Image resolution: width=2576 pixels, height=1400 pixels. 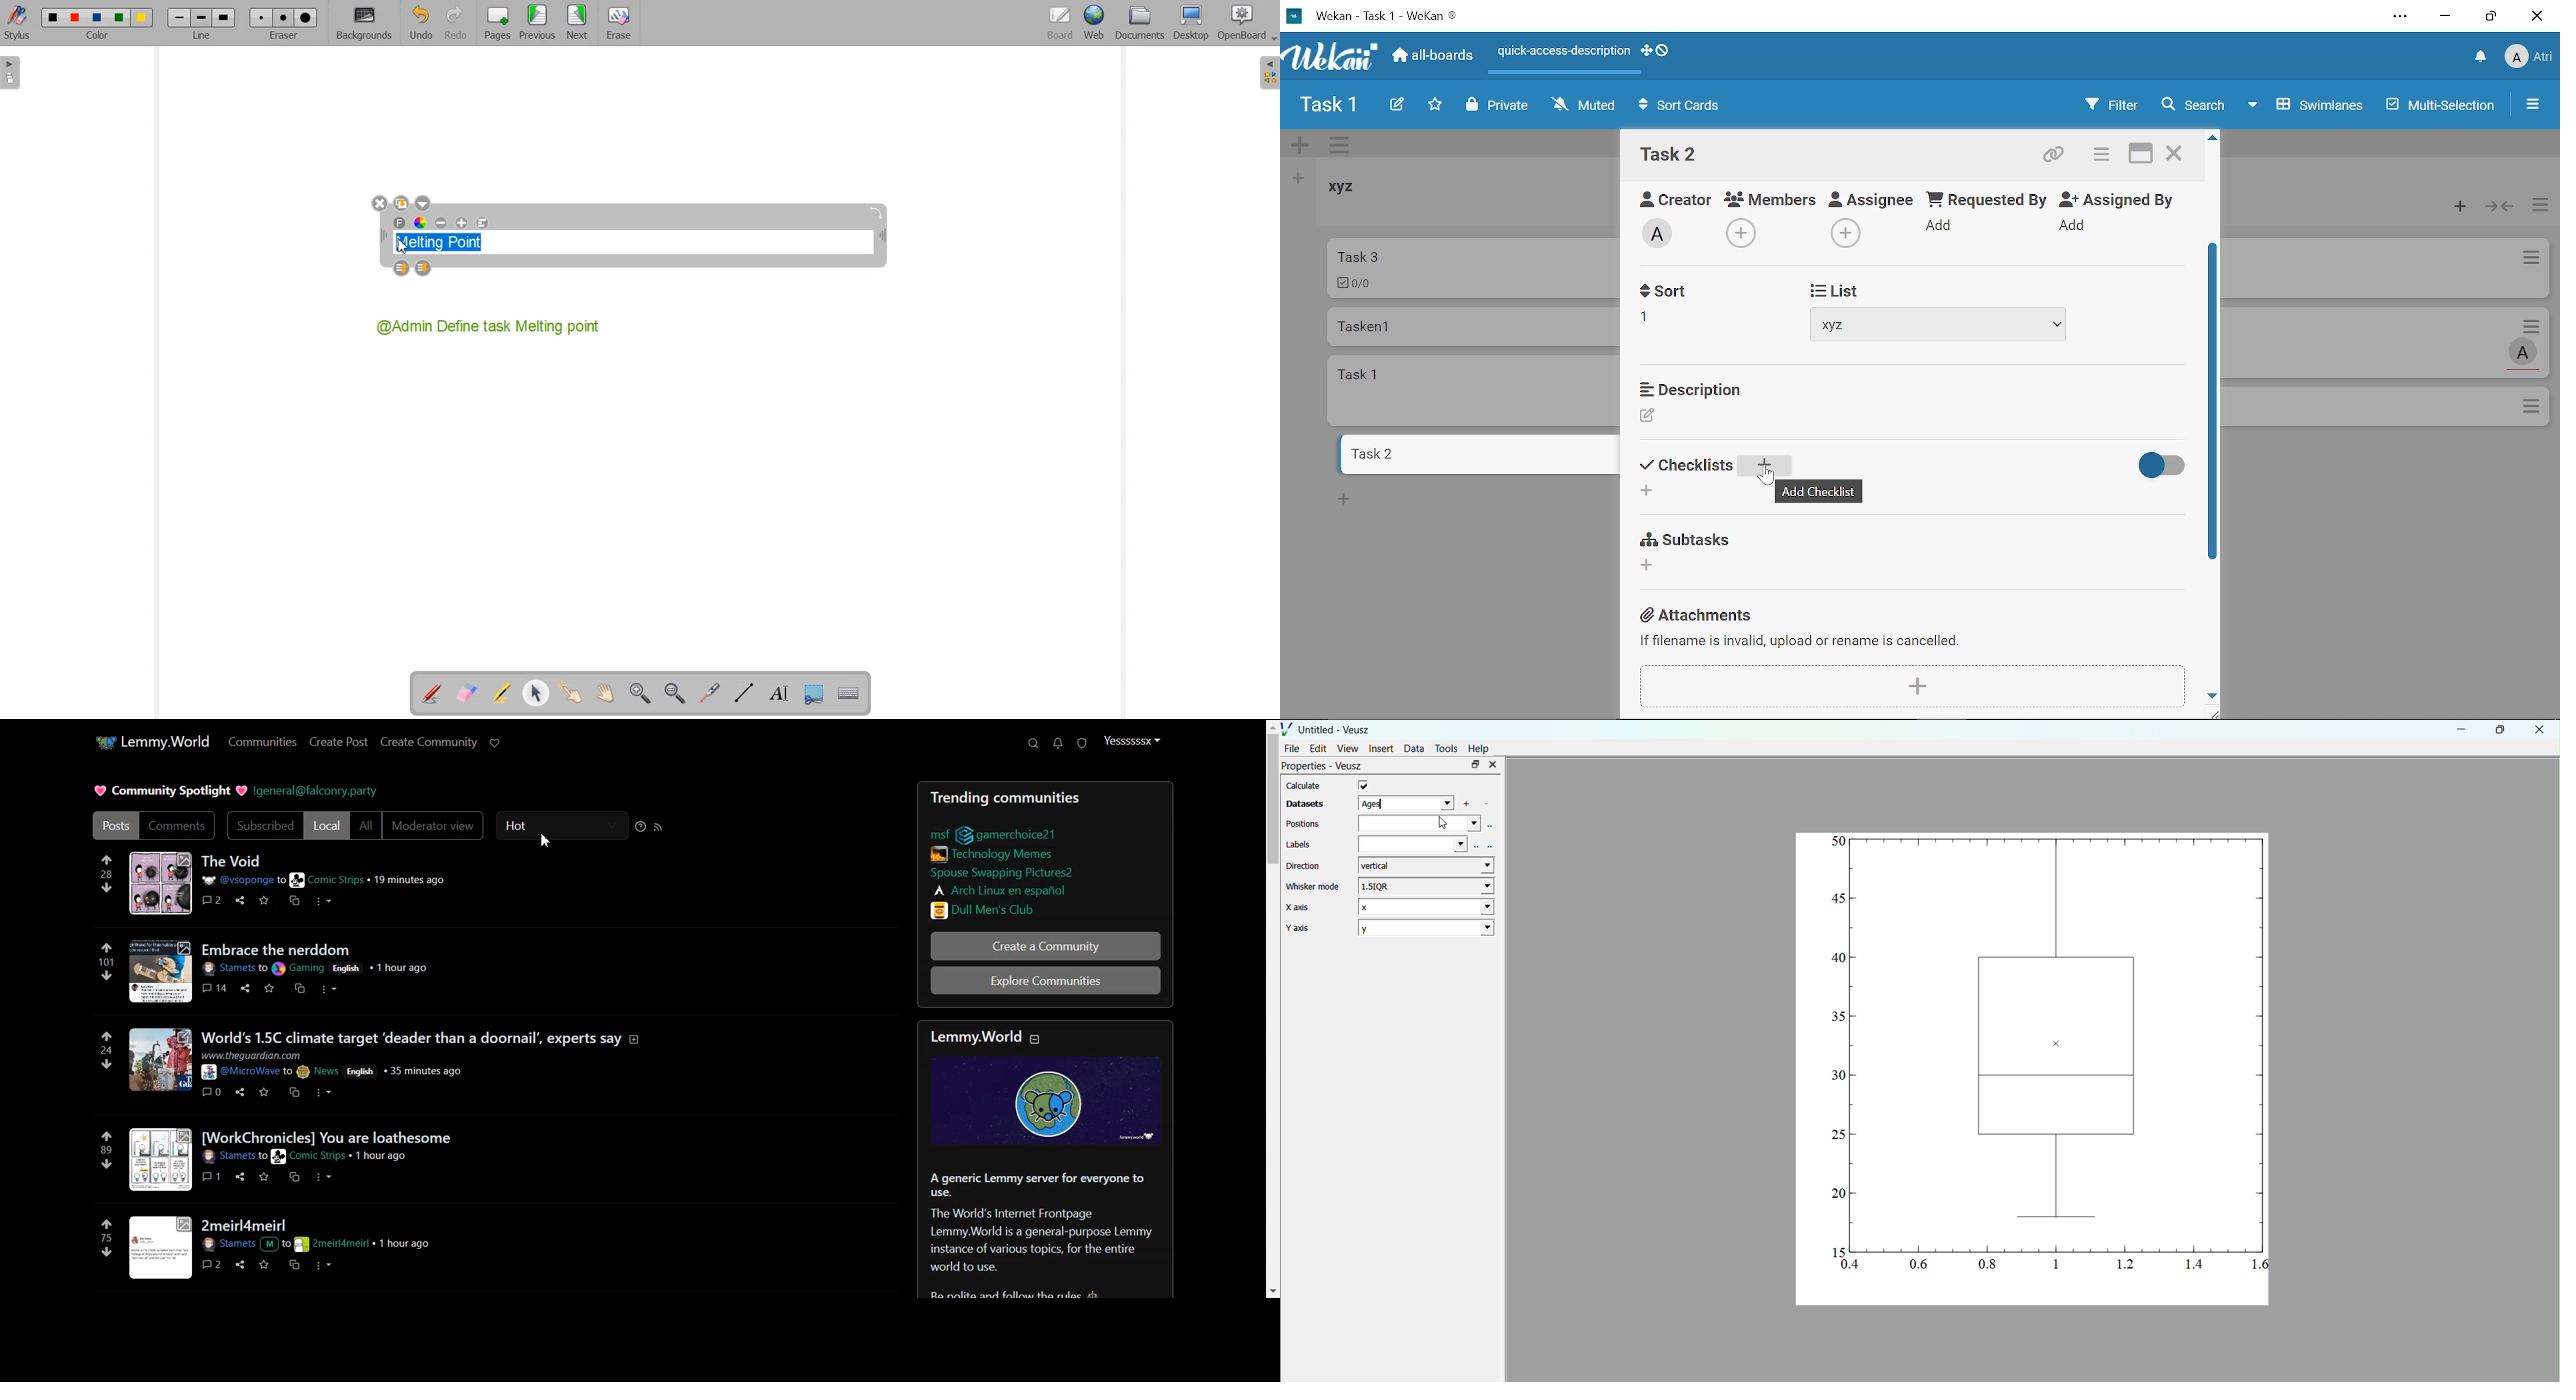 I want to click on Create Post, so click(x=339, y=741).